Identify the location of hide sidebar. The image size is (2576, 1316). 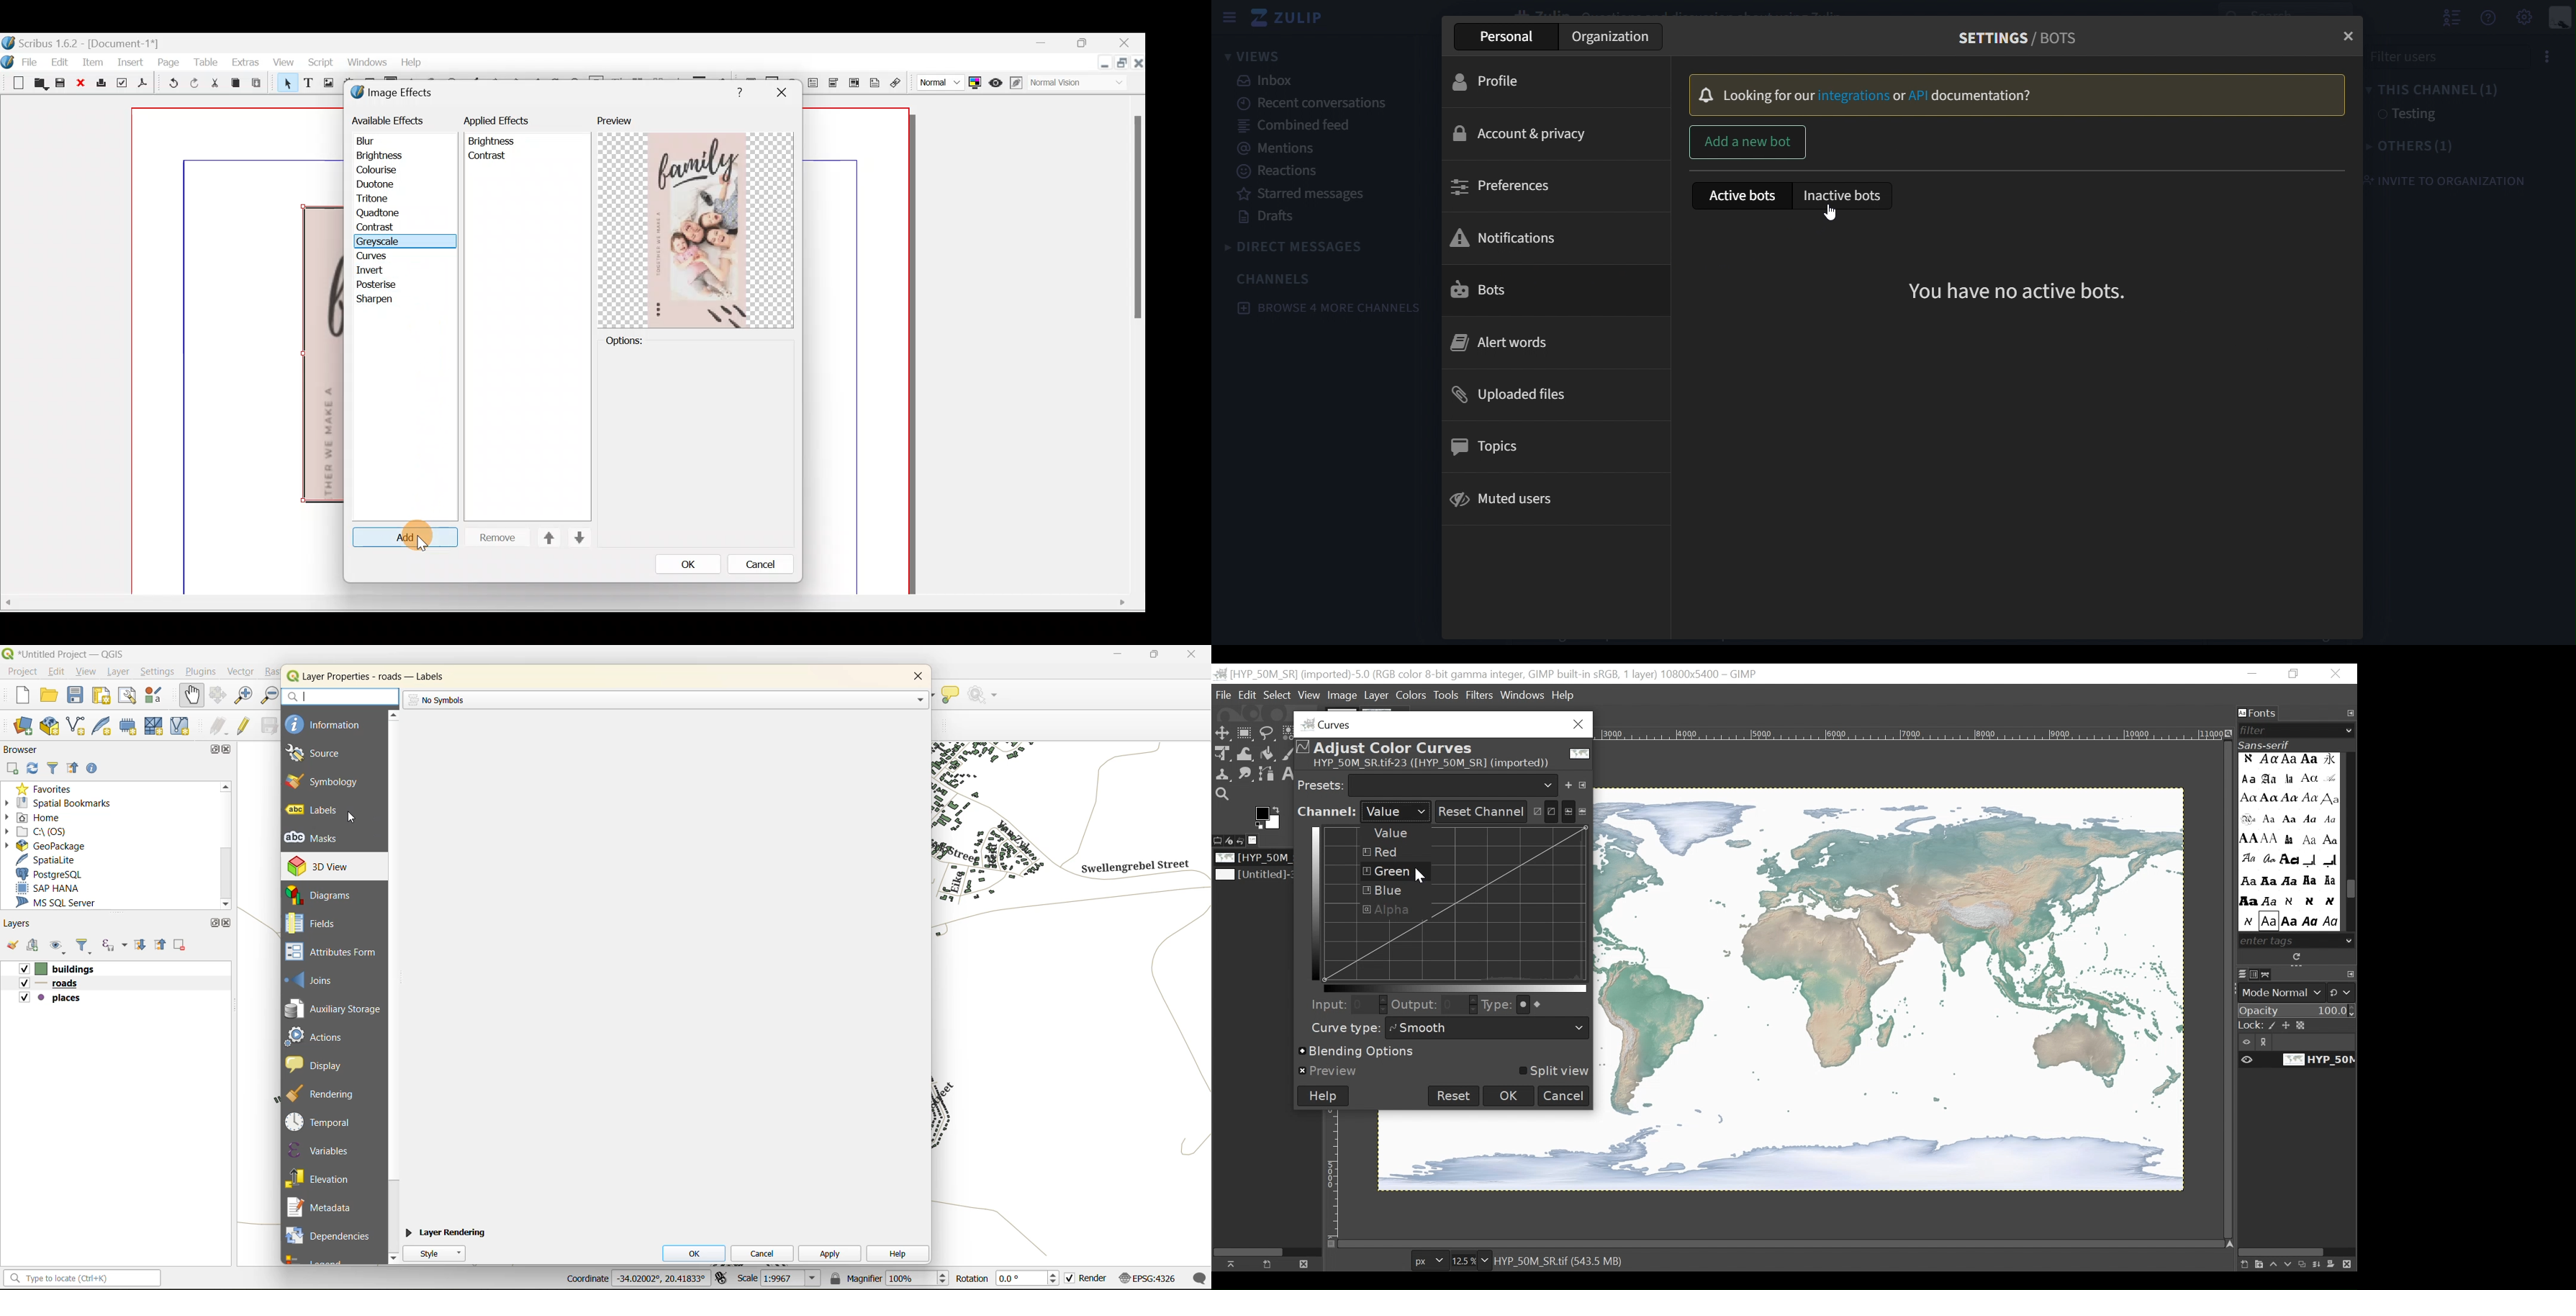
(1226, 19).